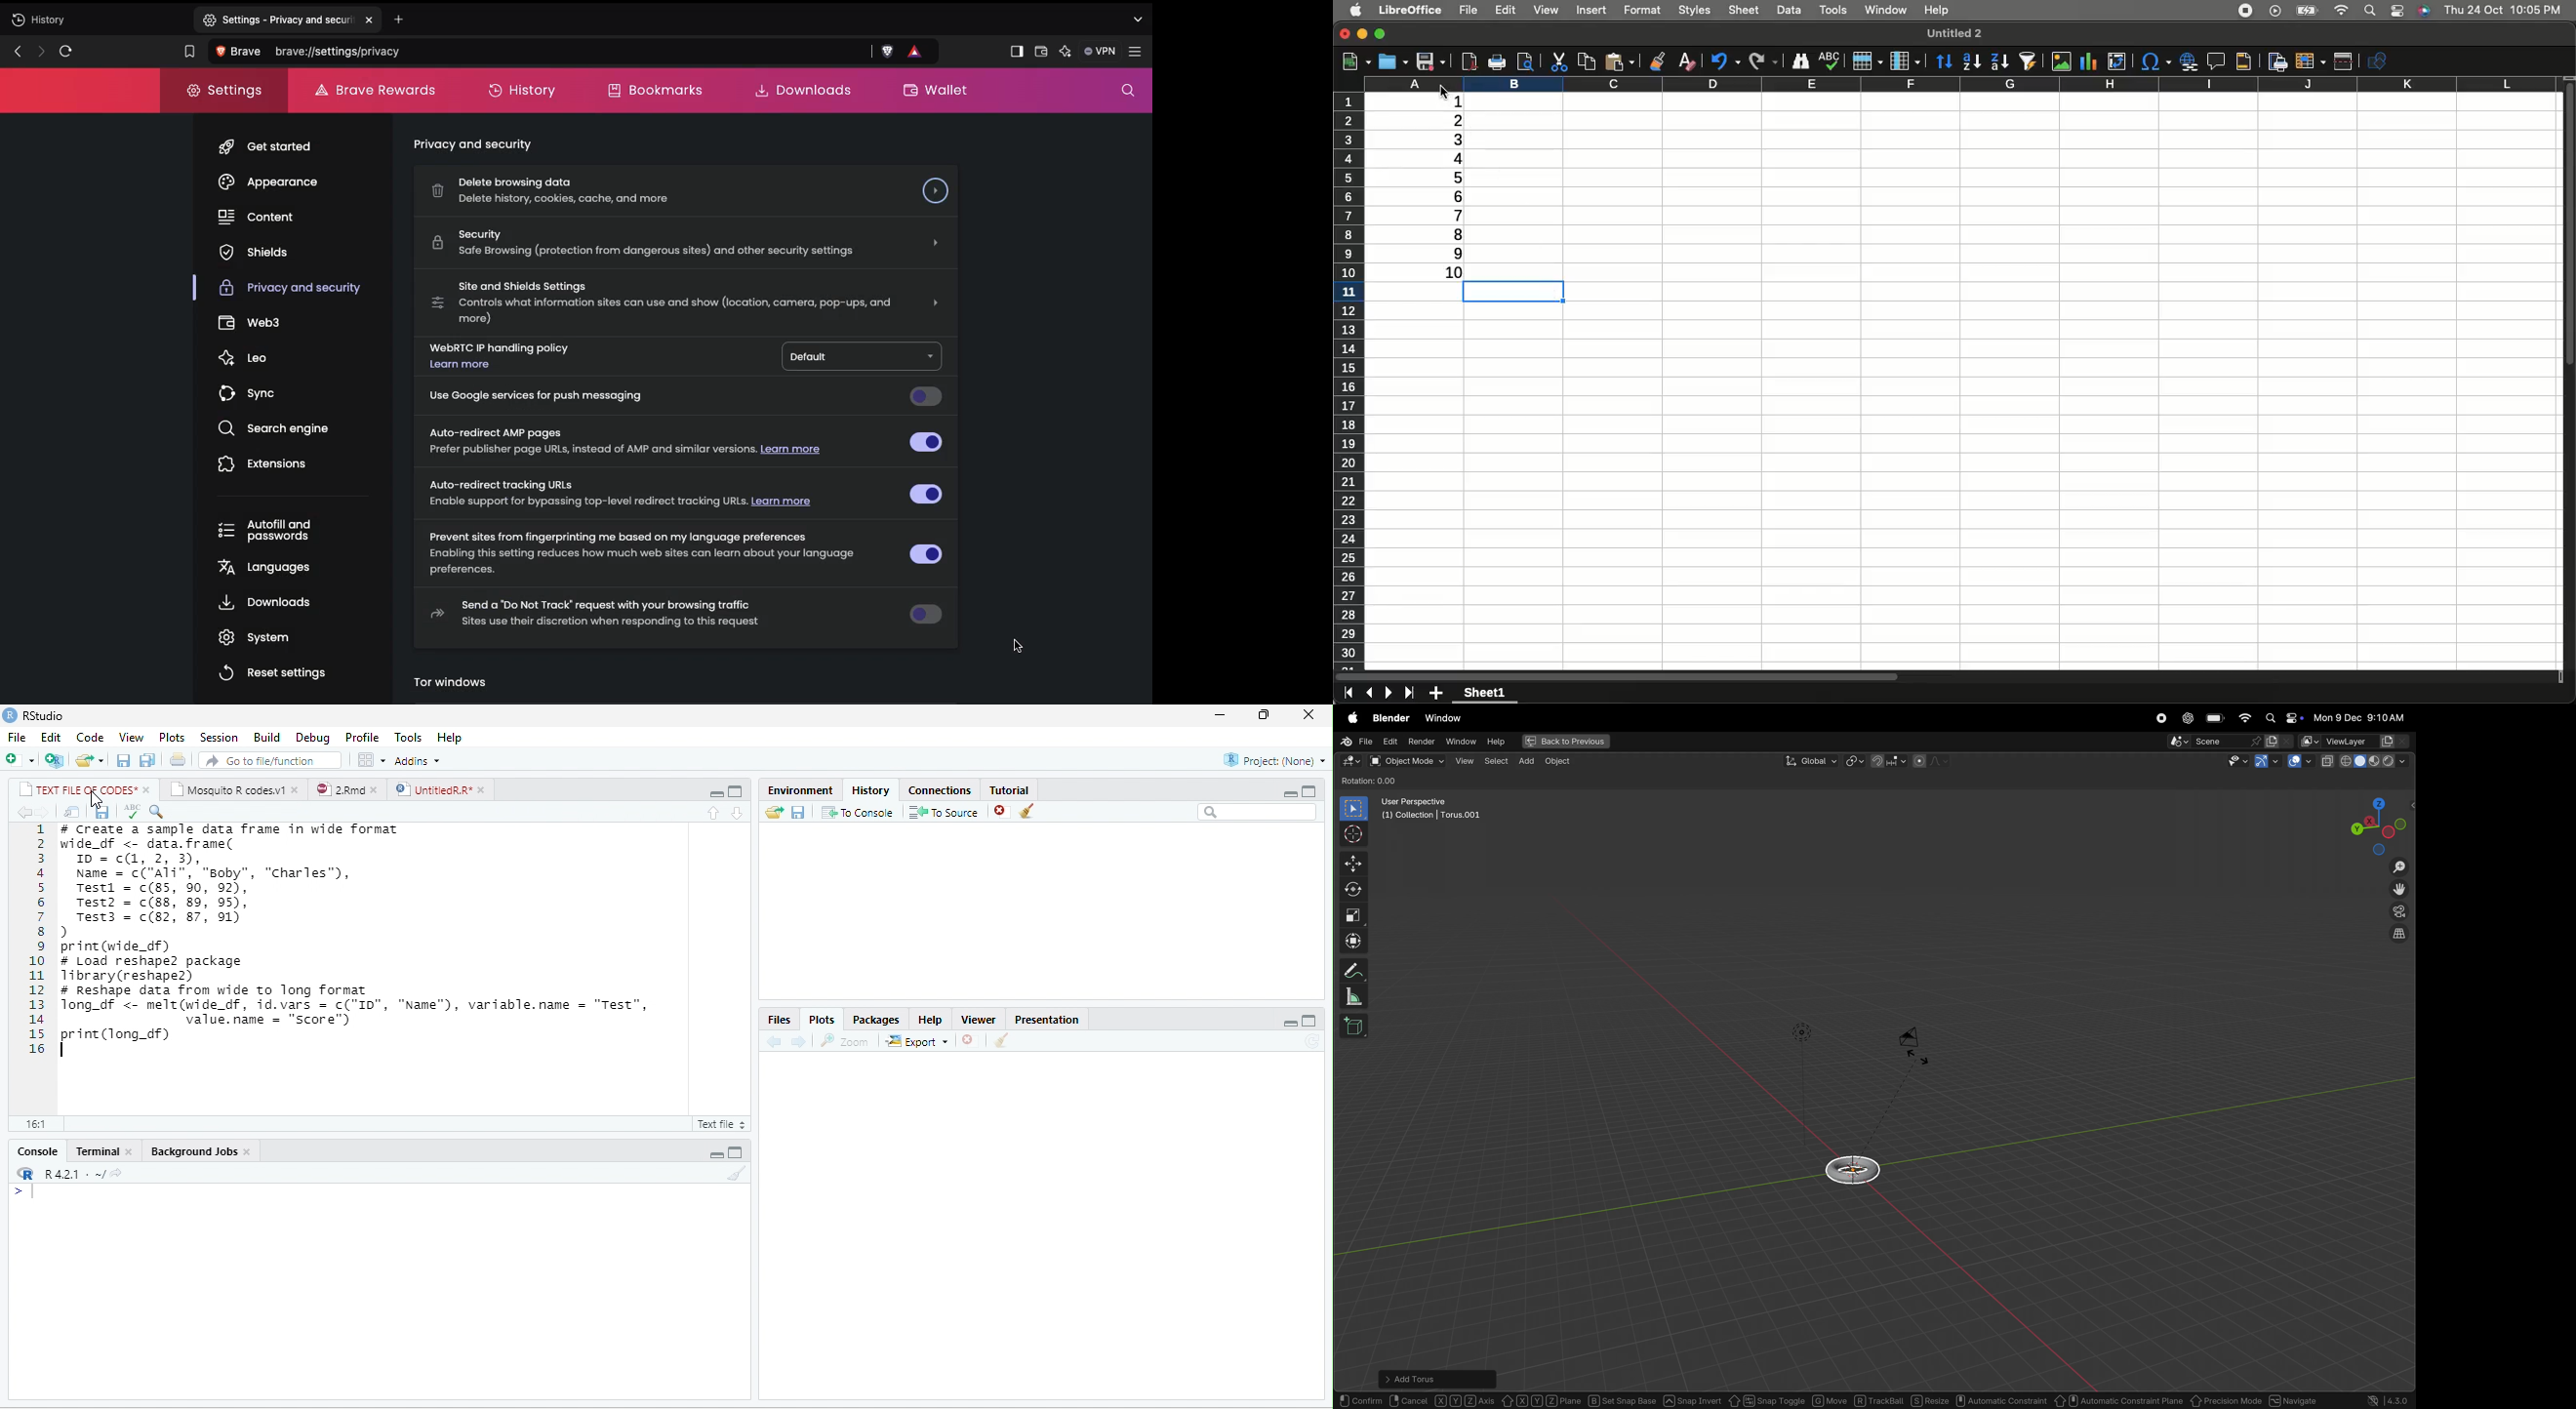  Describe the element at coordinates (716, 1153) in the screenshot. I see `minimize` at that location.